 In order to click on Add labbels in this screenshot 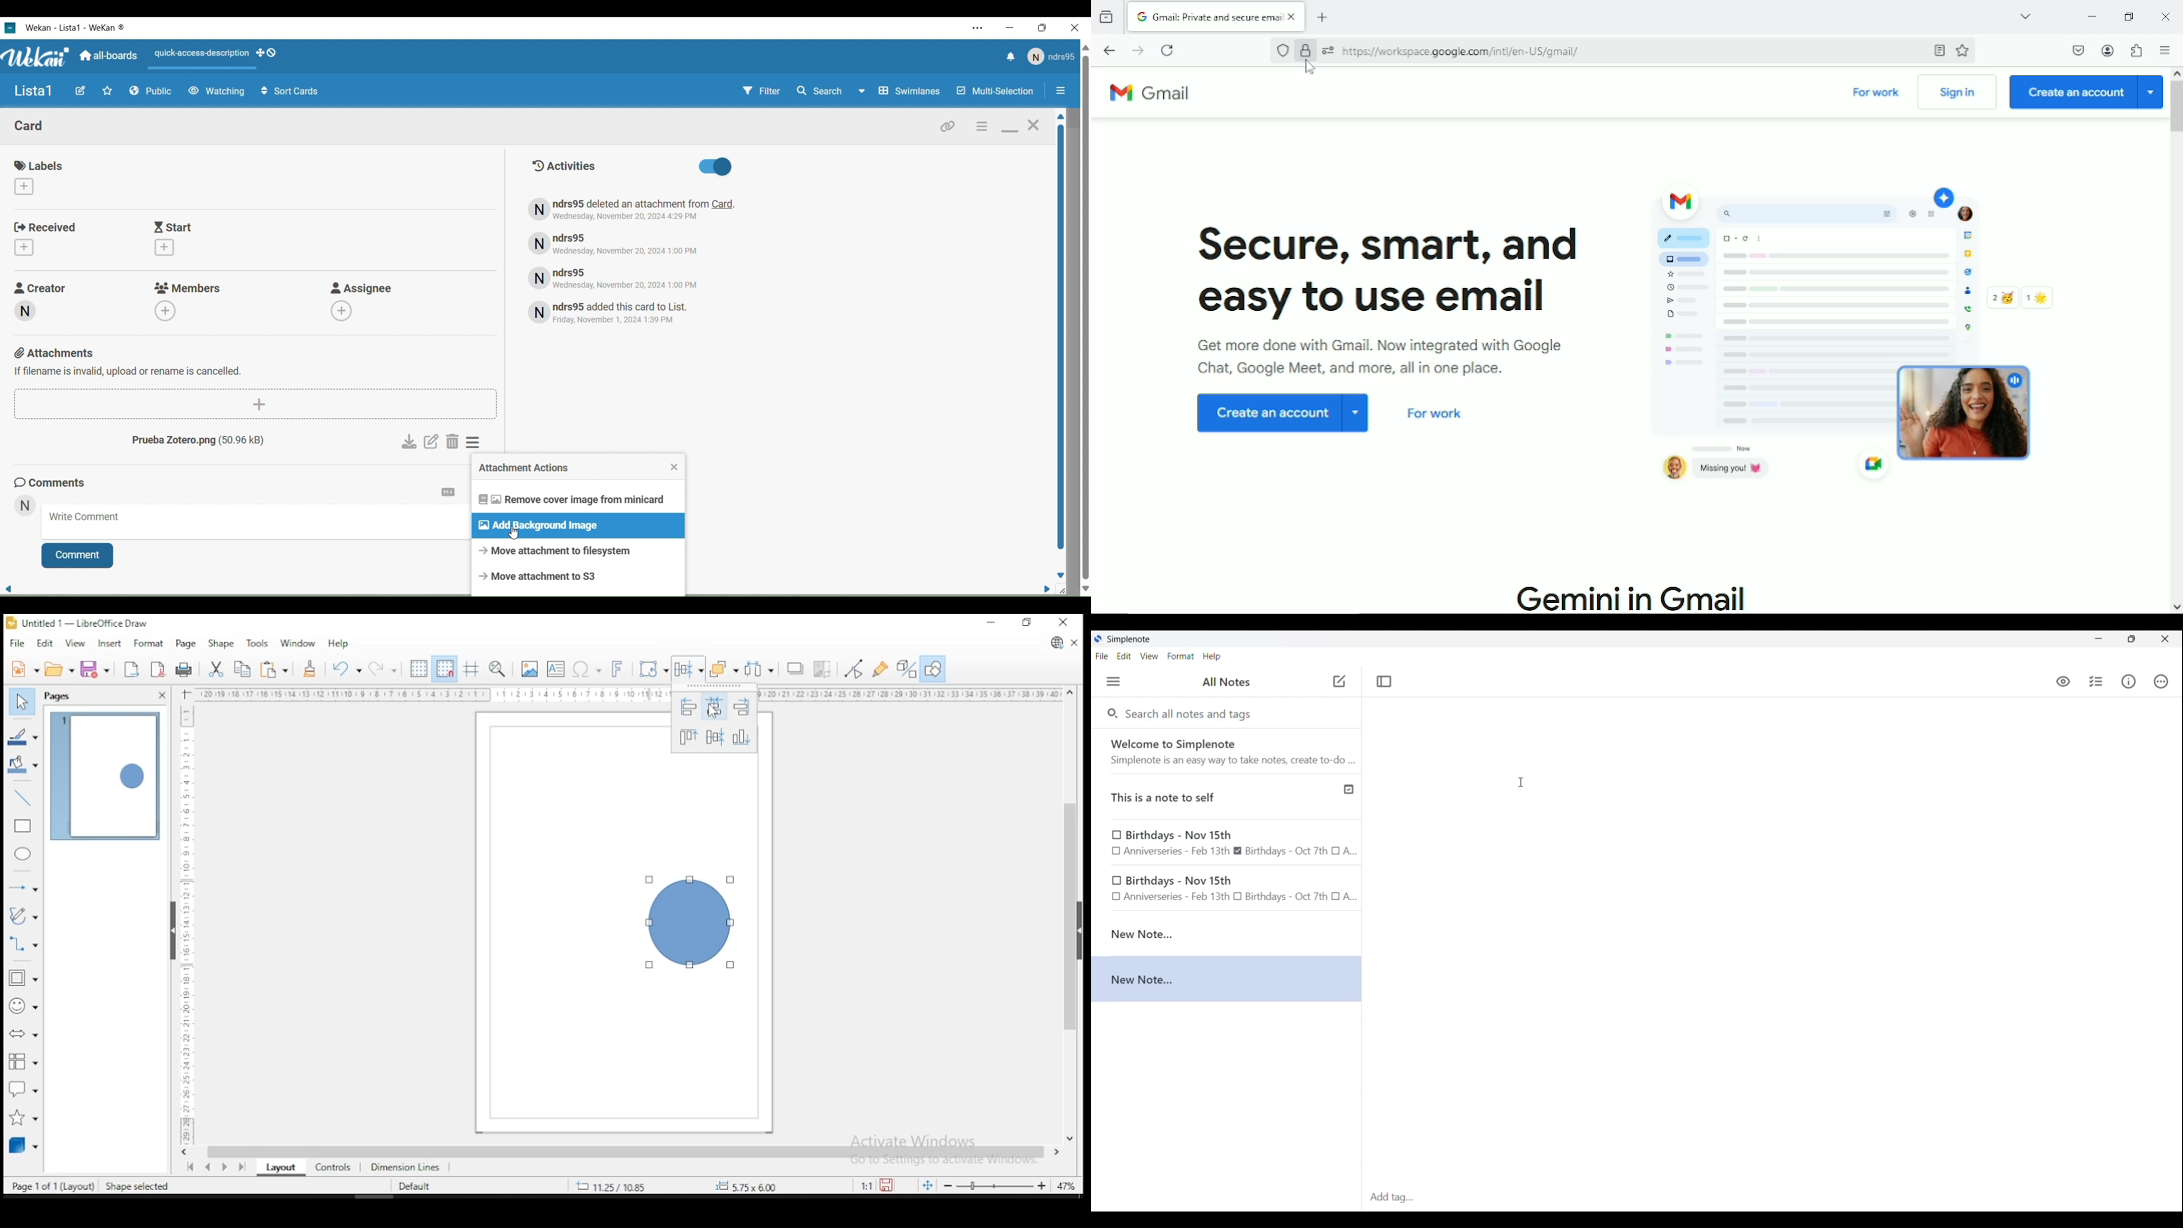, I will do `click(23, 186)`.